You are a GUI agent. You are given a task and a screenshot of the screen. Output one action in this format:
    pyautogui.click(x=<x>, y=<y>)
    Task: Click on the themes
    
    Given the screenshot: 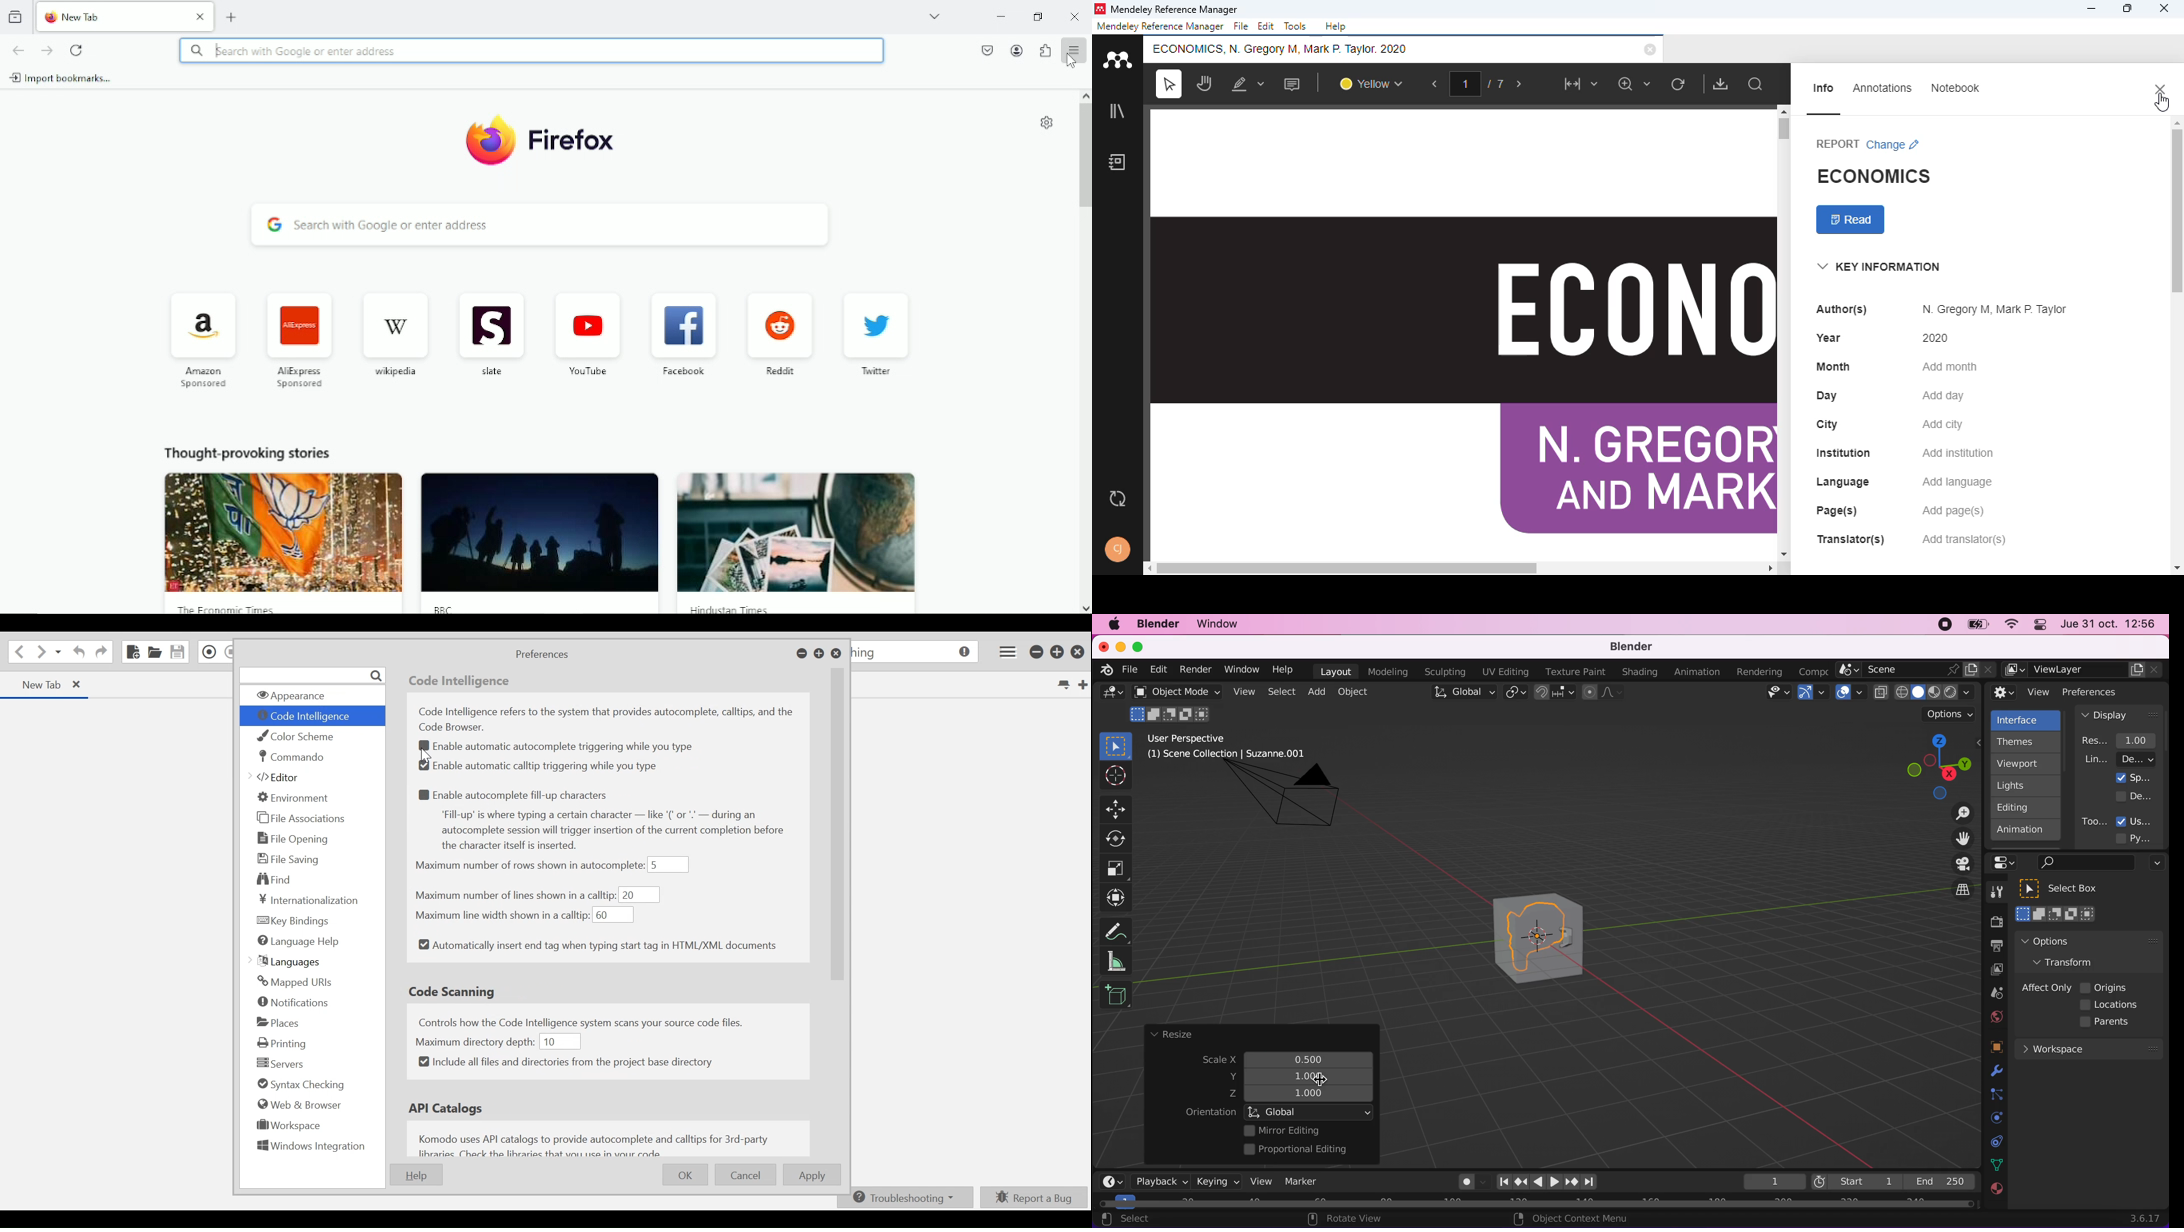 What is the action you would take?
    pyautogui.click(x=2024, y=742)
    